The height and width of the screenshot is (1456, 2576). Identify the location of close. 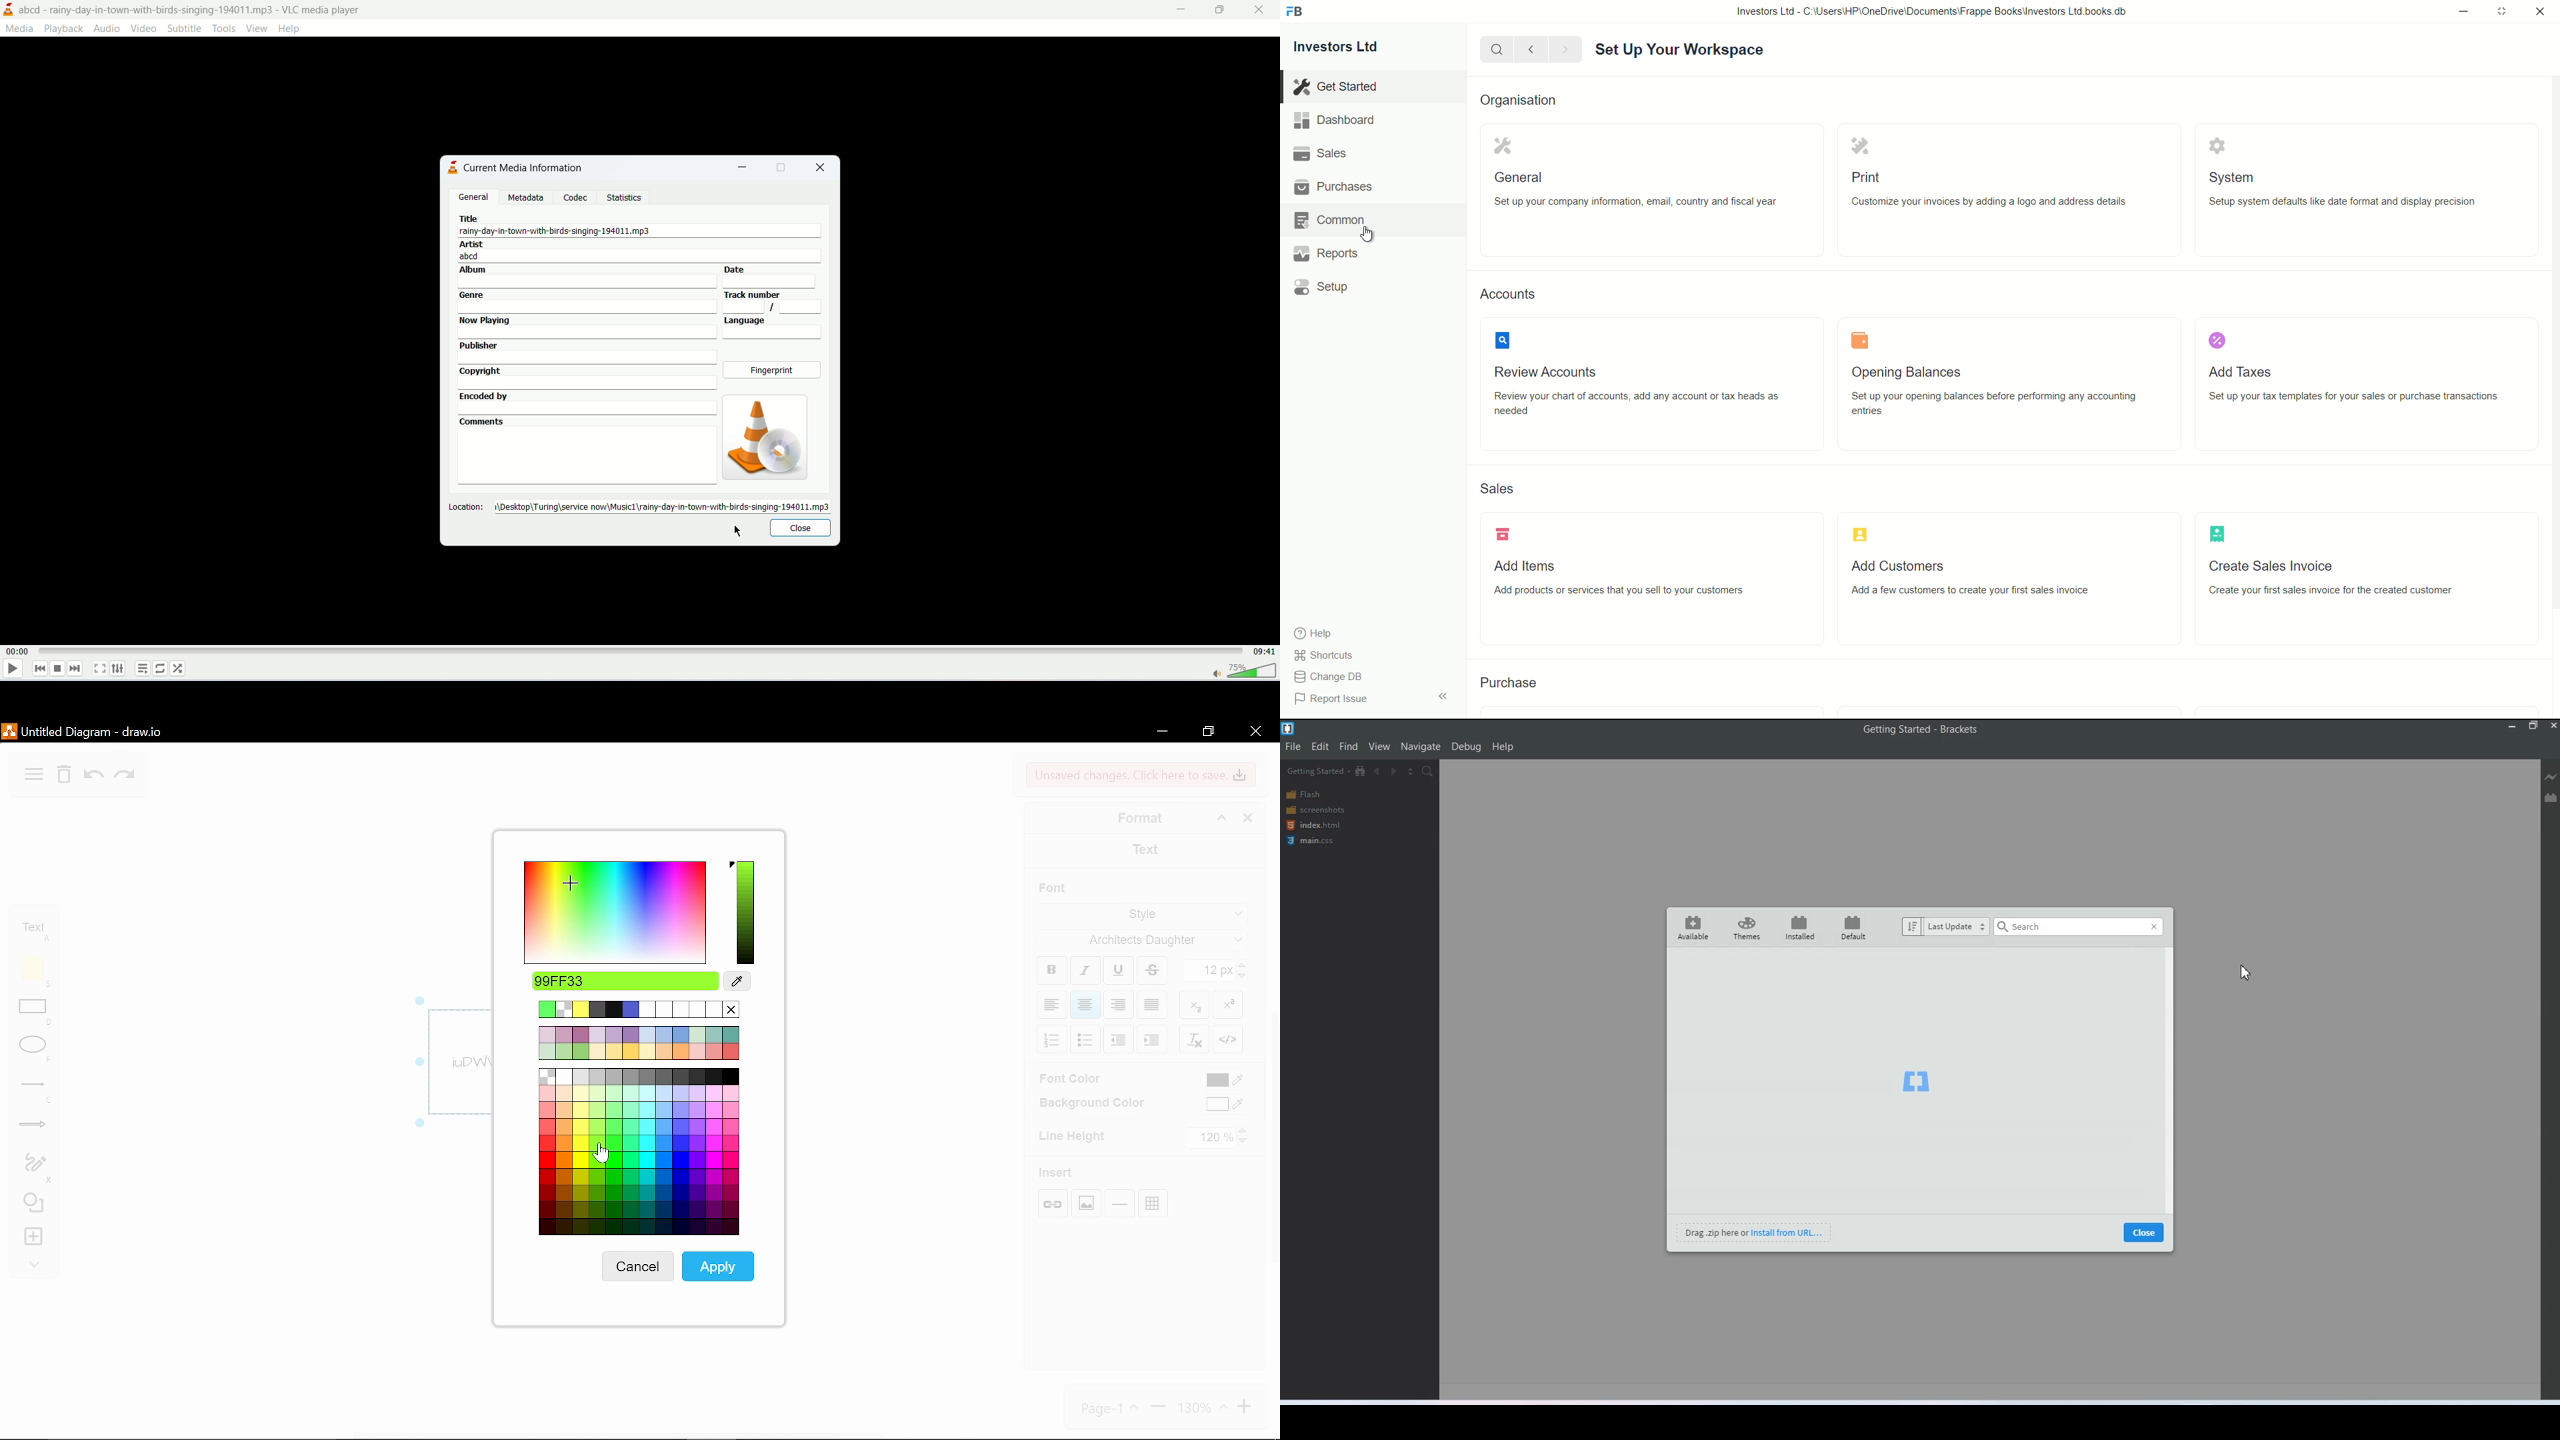
(2541, 12).